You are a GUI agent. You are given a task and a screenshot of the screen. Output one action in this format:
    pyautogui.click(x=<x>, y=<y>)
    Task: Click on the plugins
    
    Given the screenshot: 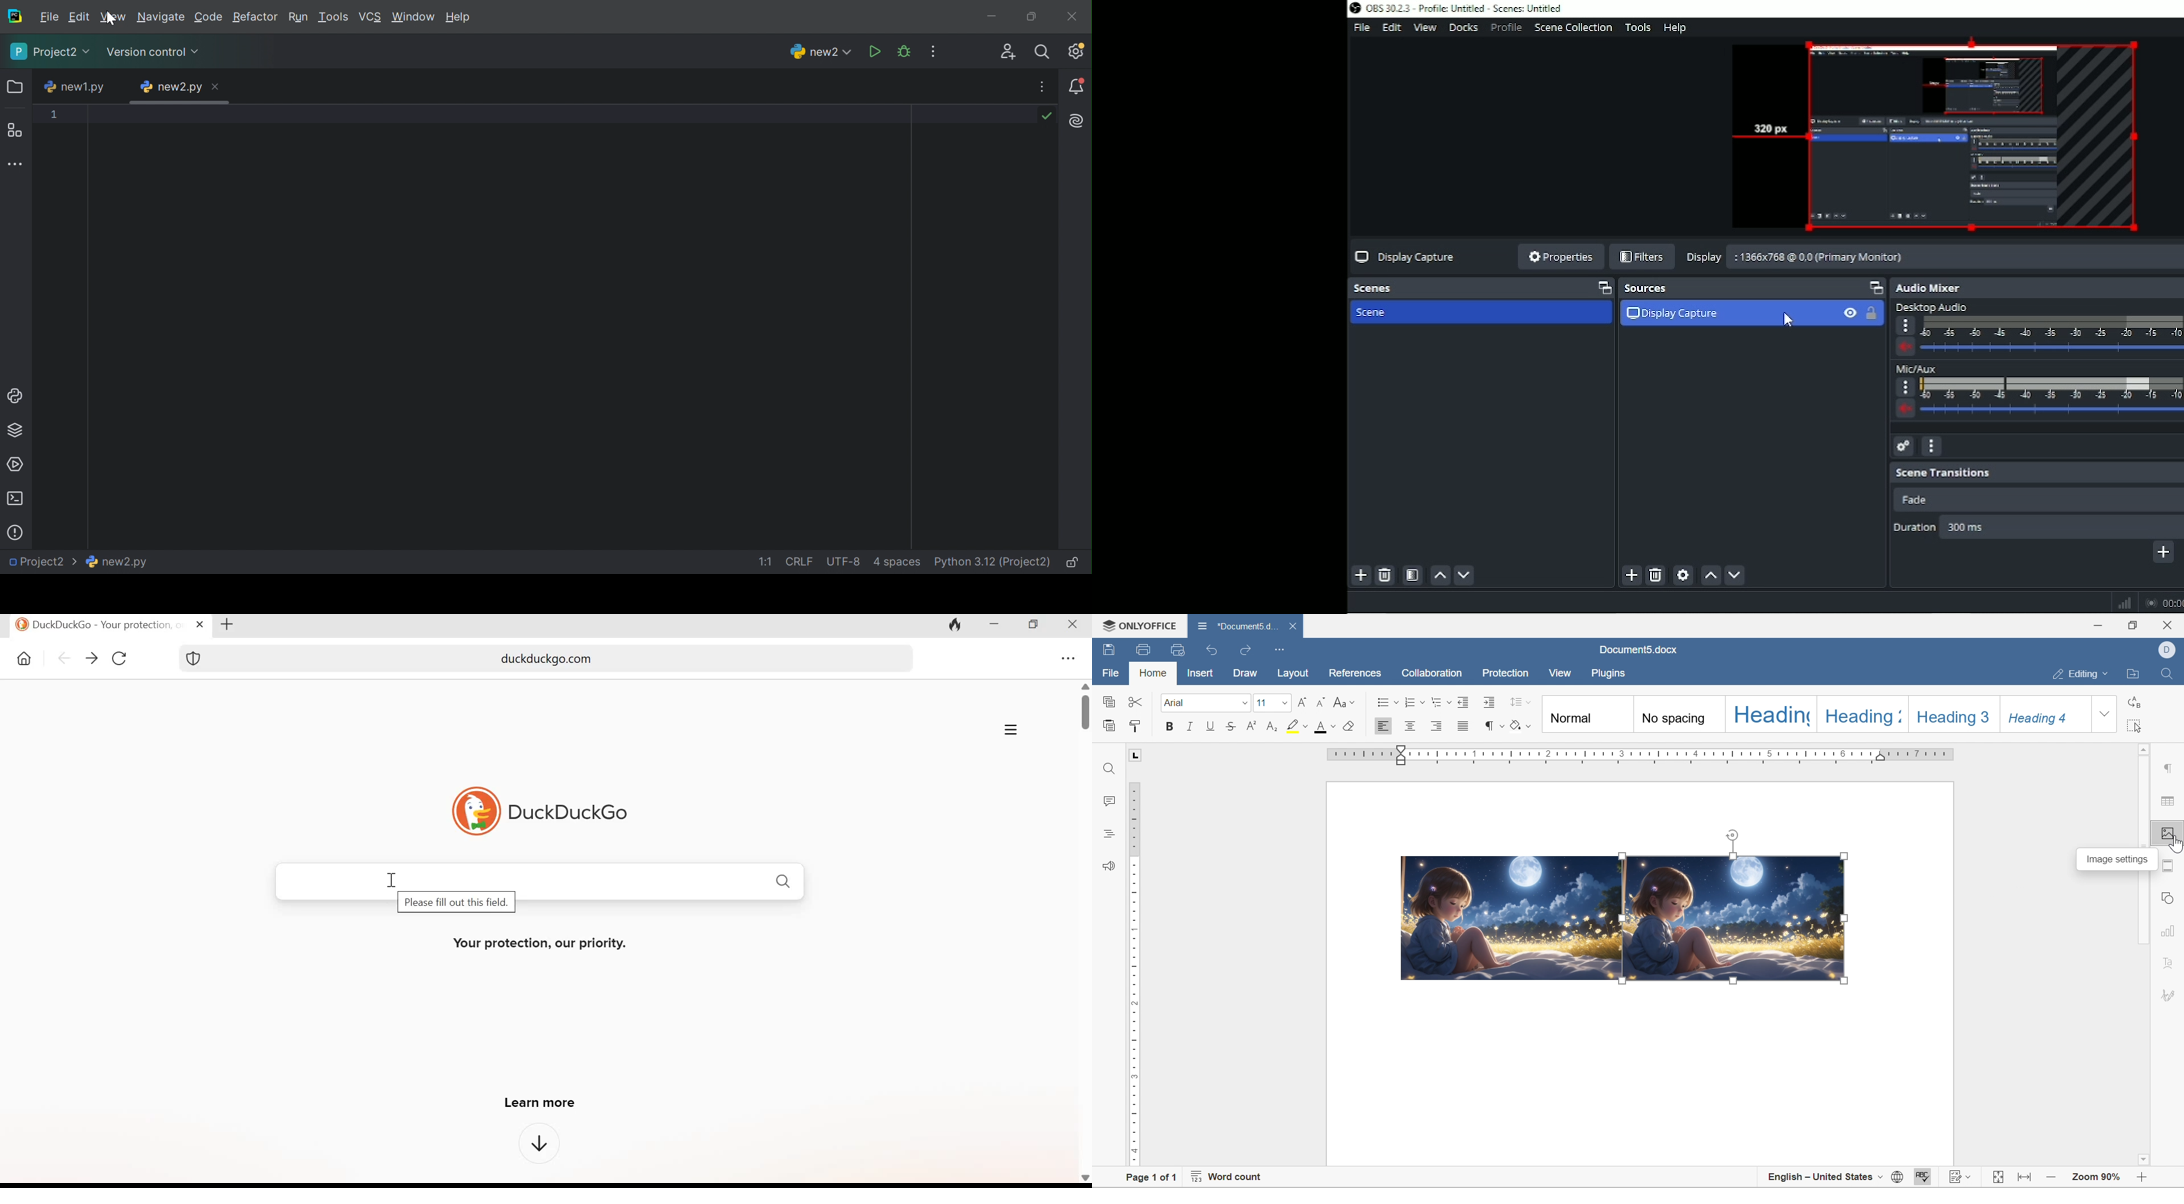 What is the action you would take?
    pyautogui.click(x=1612, y=673)
    